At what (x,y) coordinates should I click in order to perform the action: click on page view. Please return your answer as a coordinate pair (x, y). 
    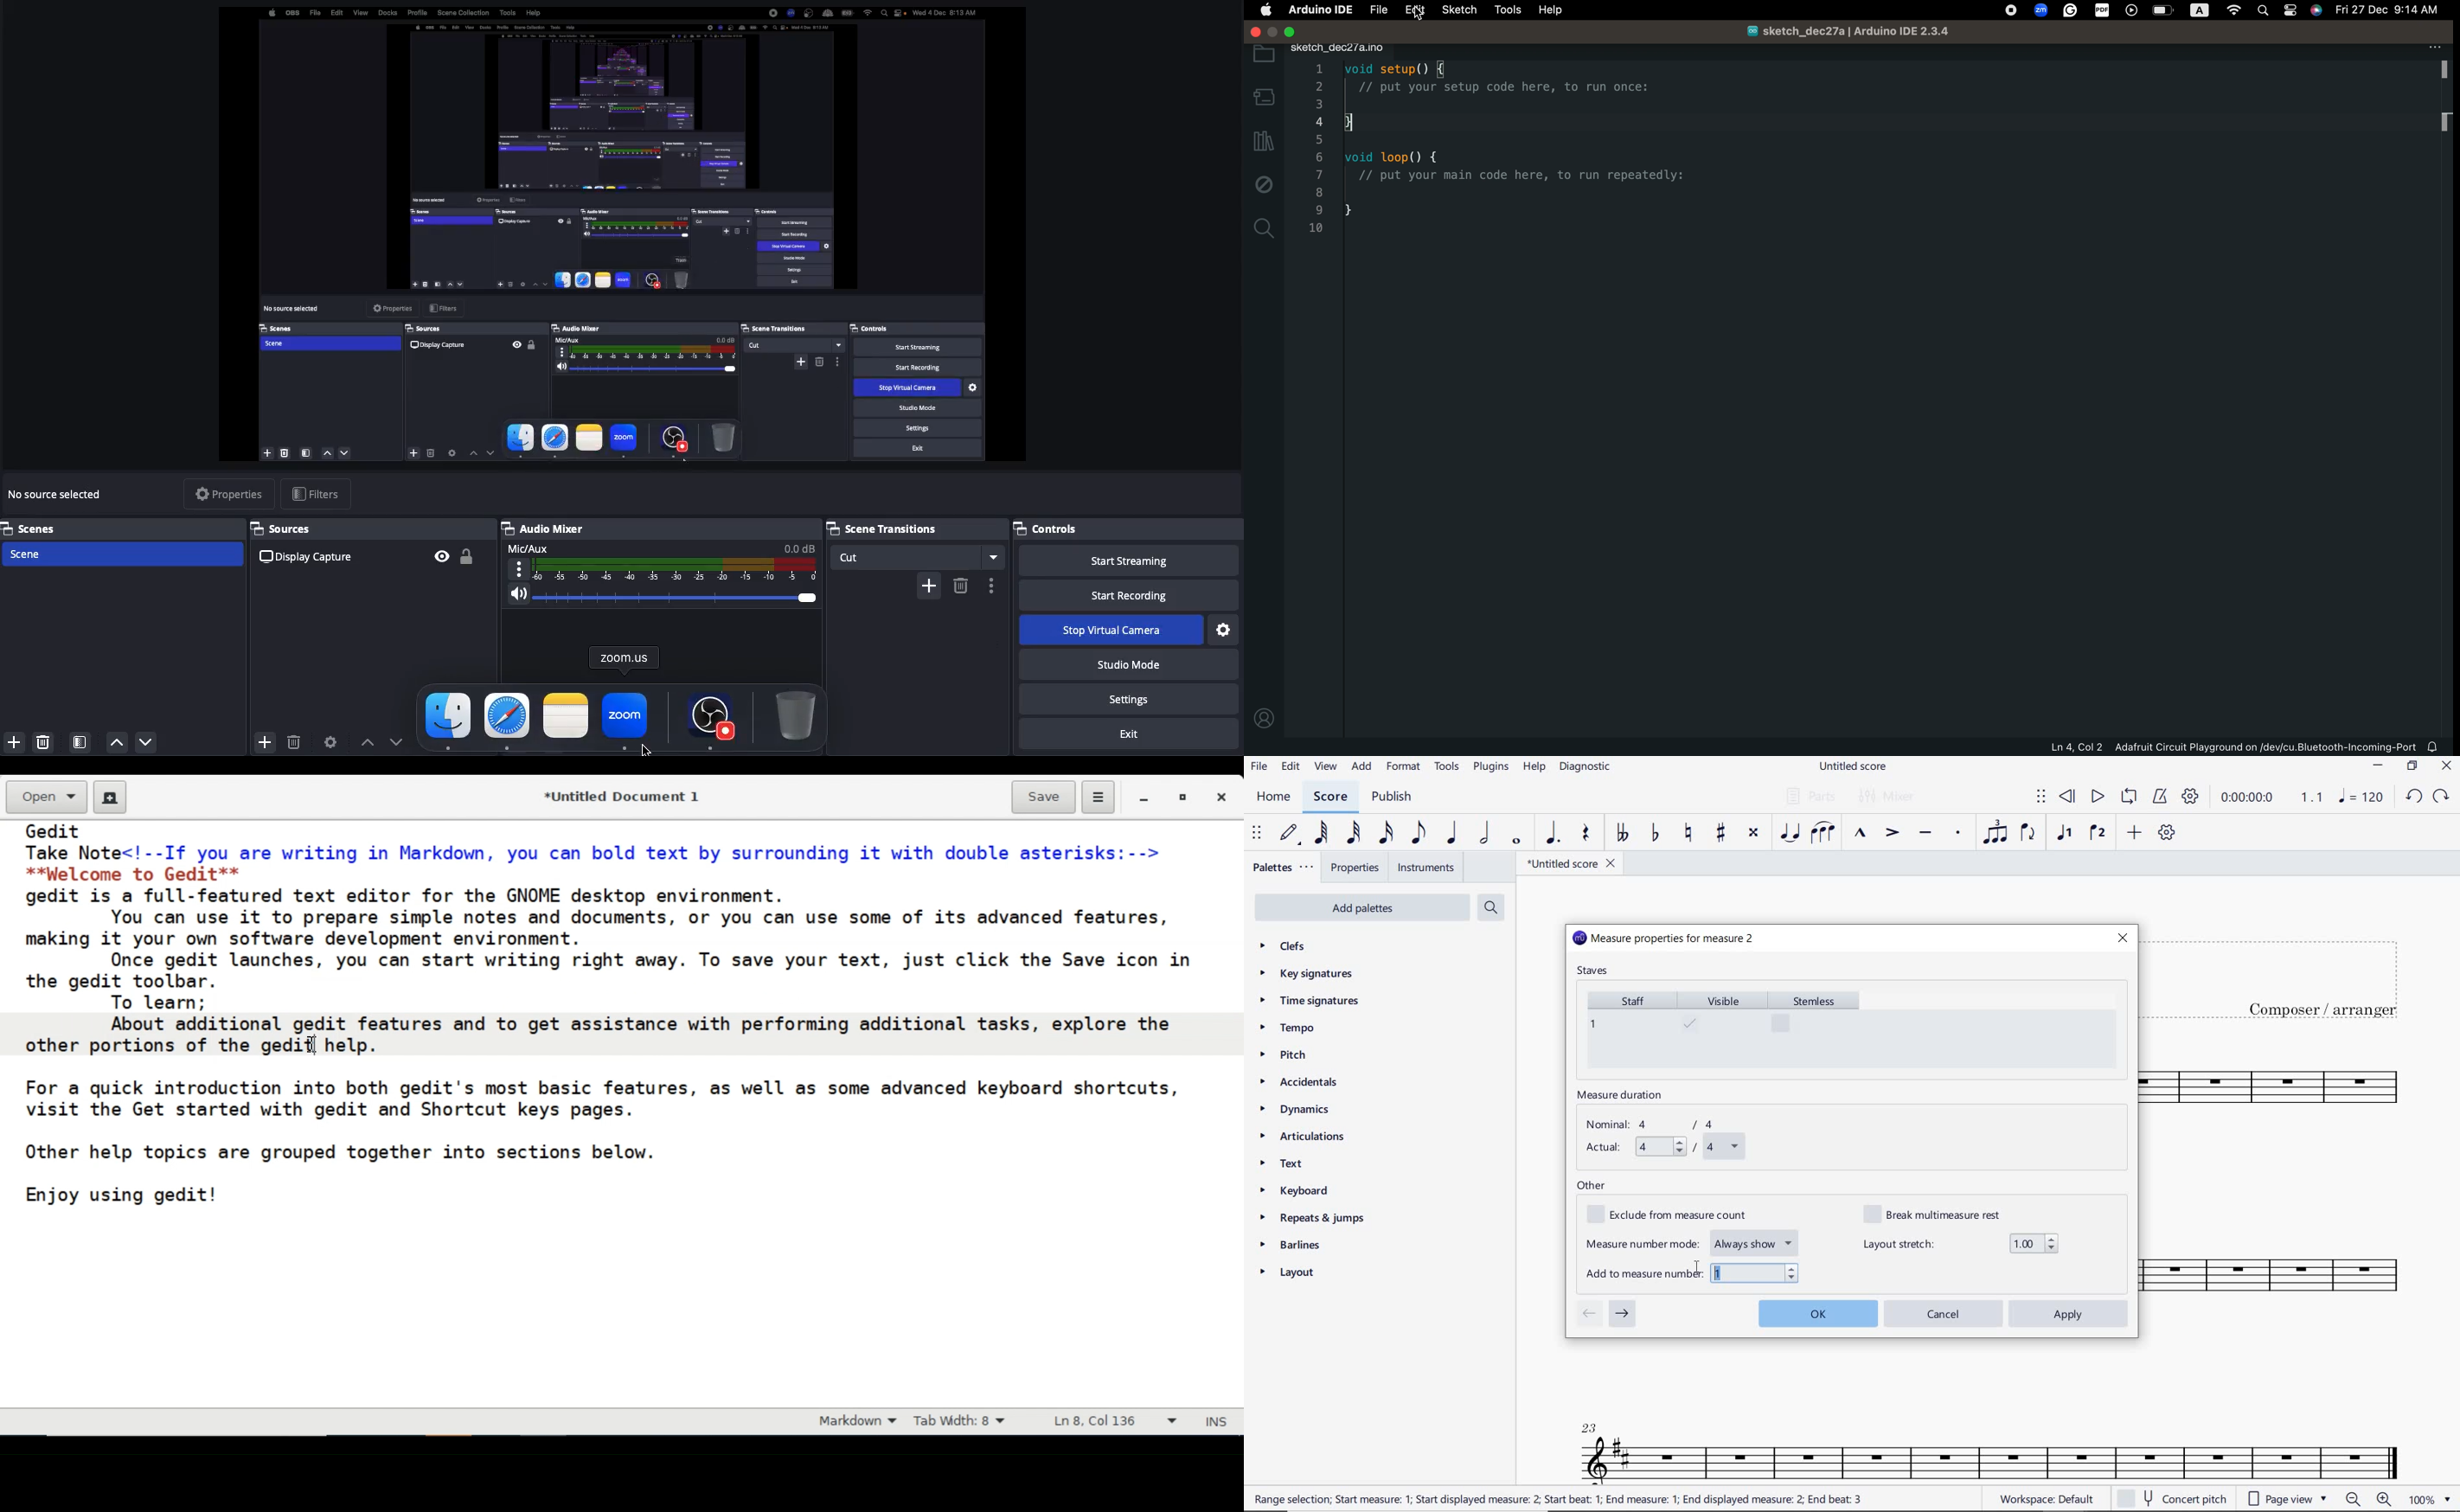
    Looking at the image, I should click on (2285, 1498).